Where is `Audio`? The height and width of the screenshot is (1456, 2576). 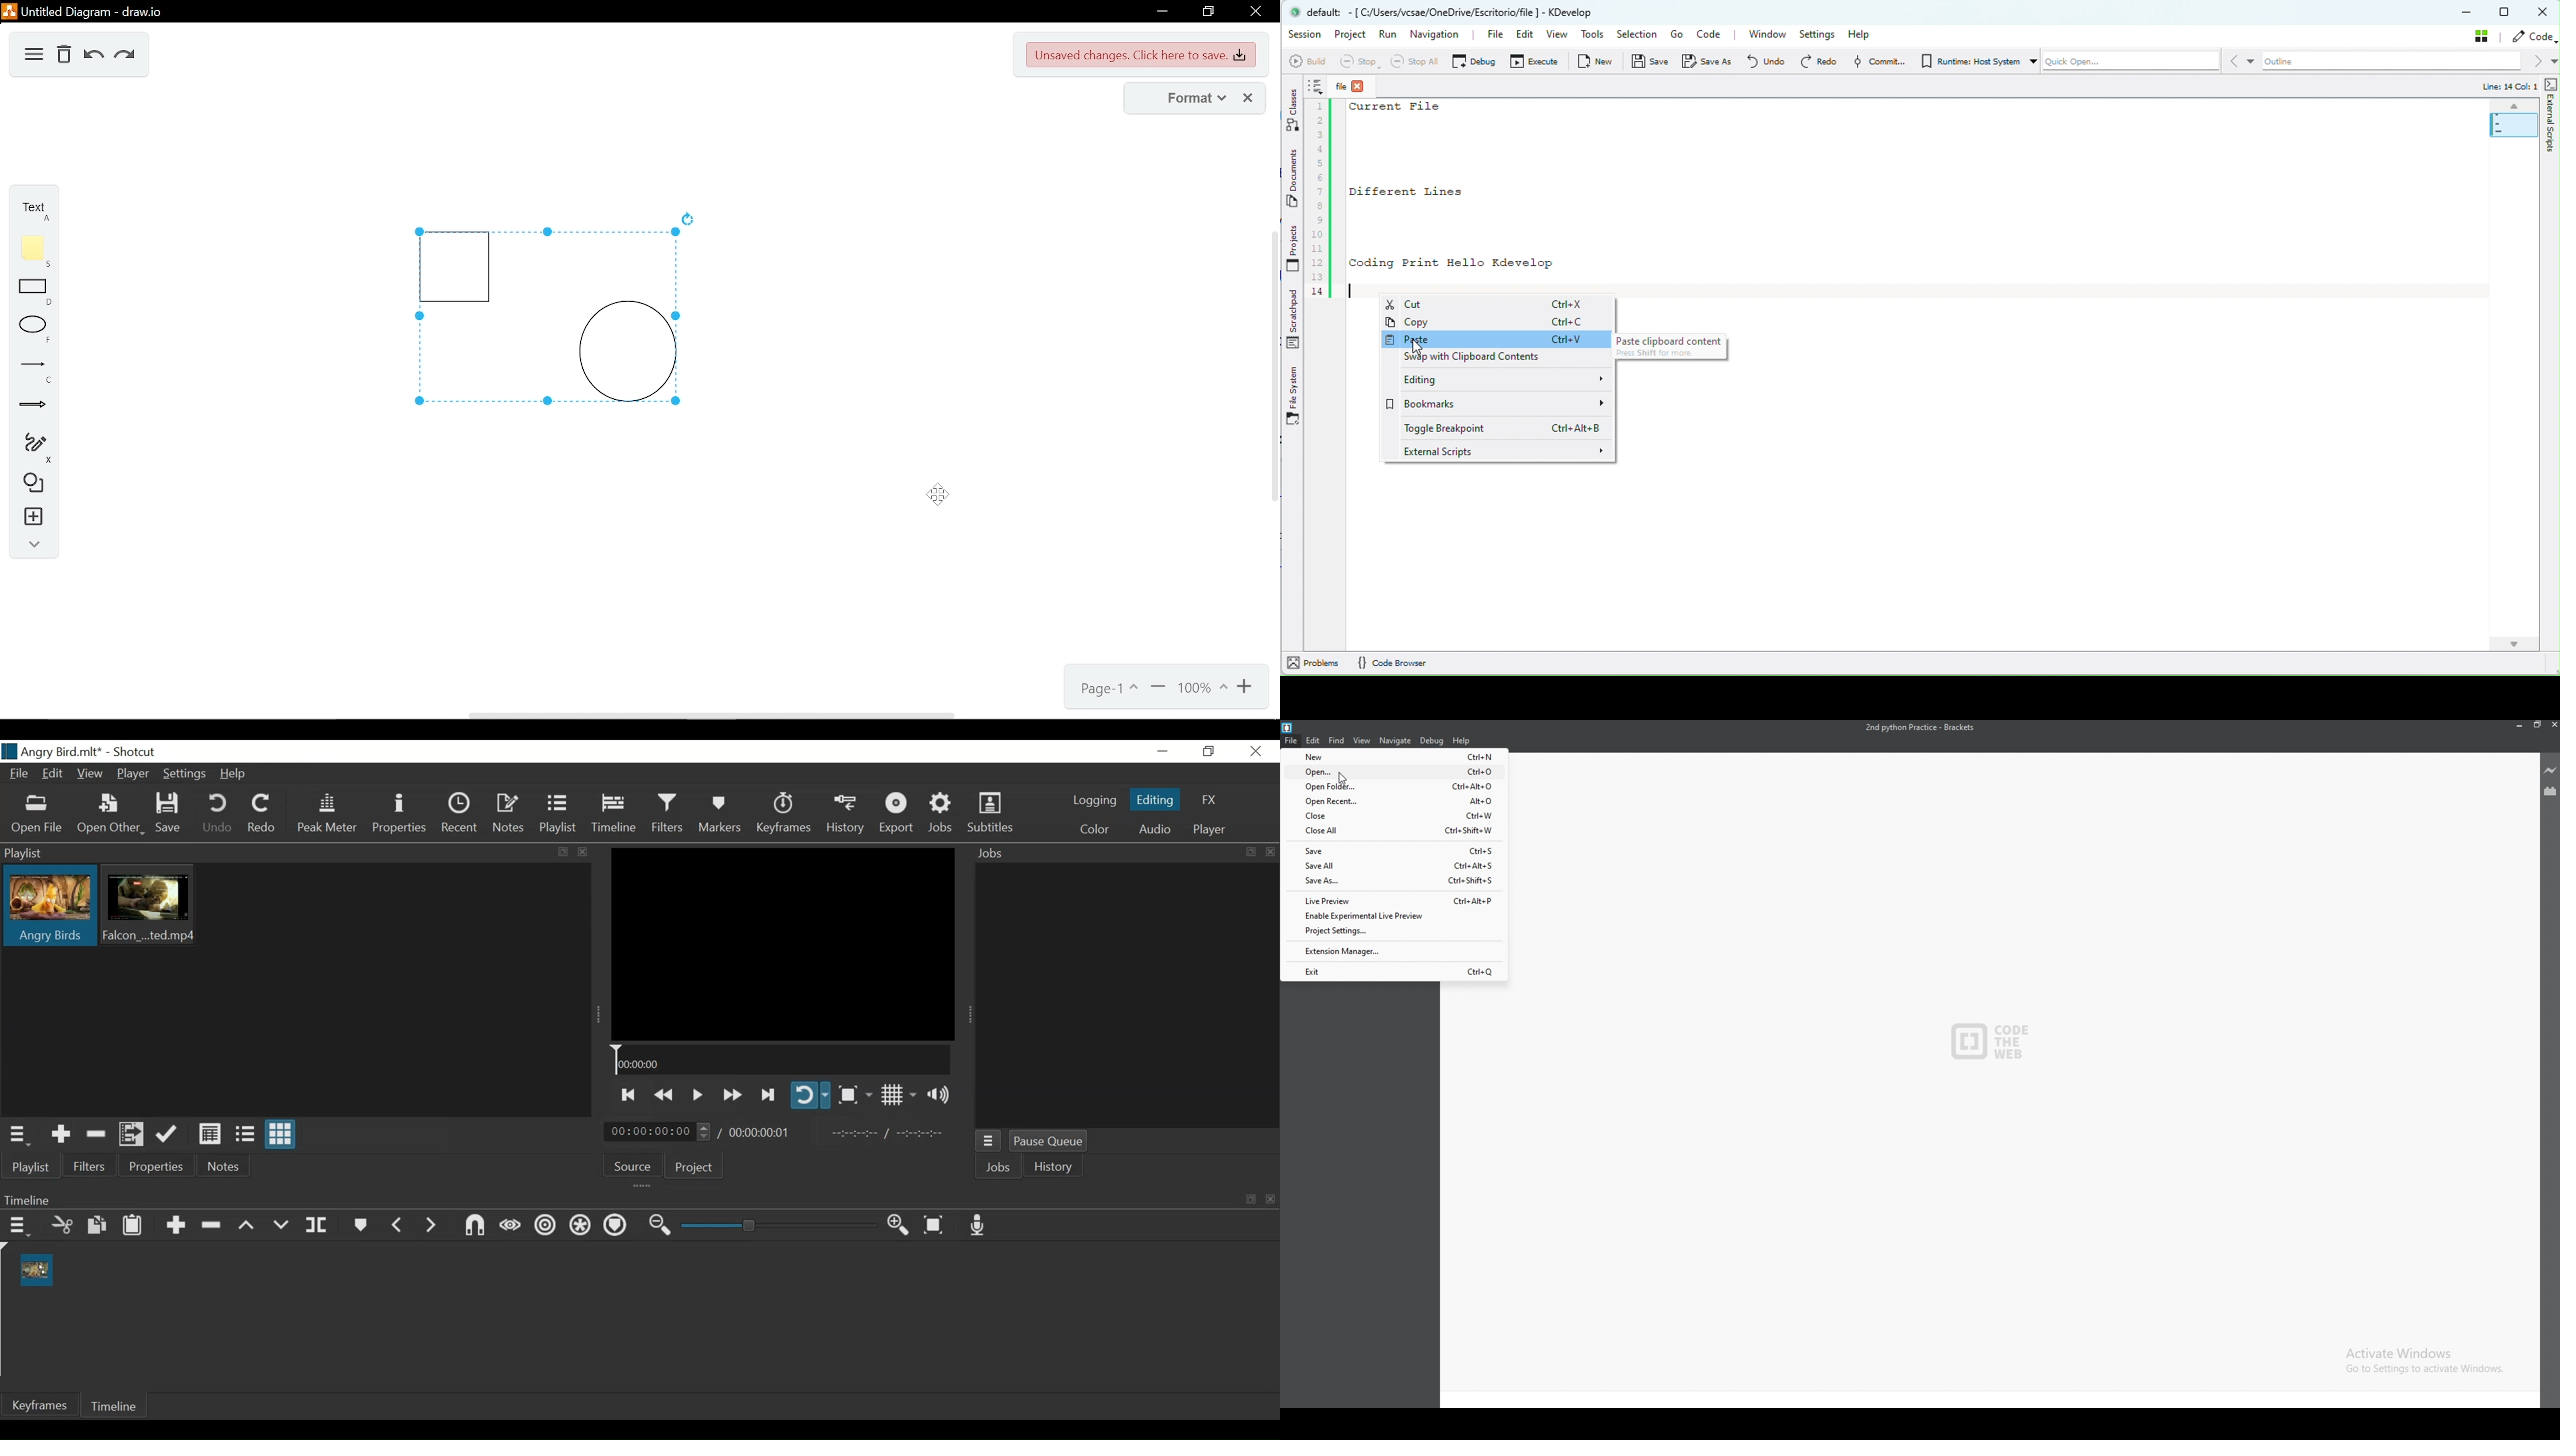
Audio is located at coordinates (1155, 829).